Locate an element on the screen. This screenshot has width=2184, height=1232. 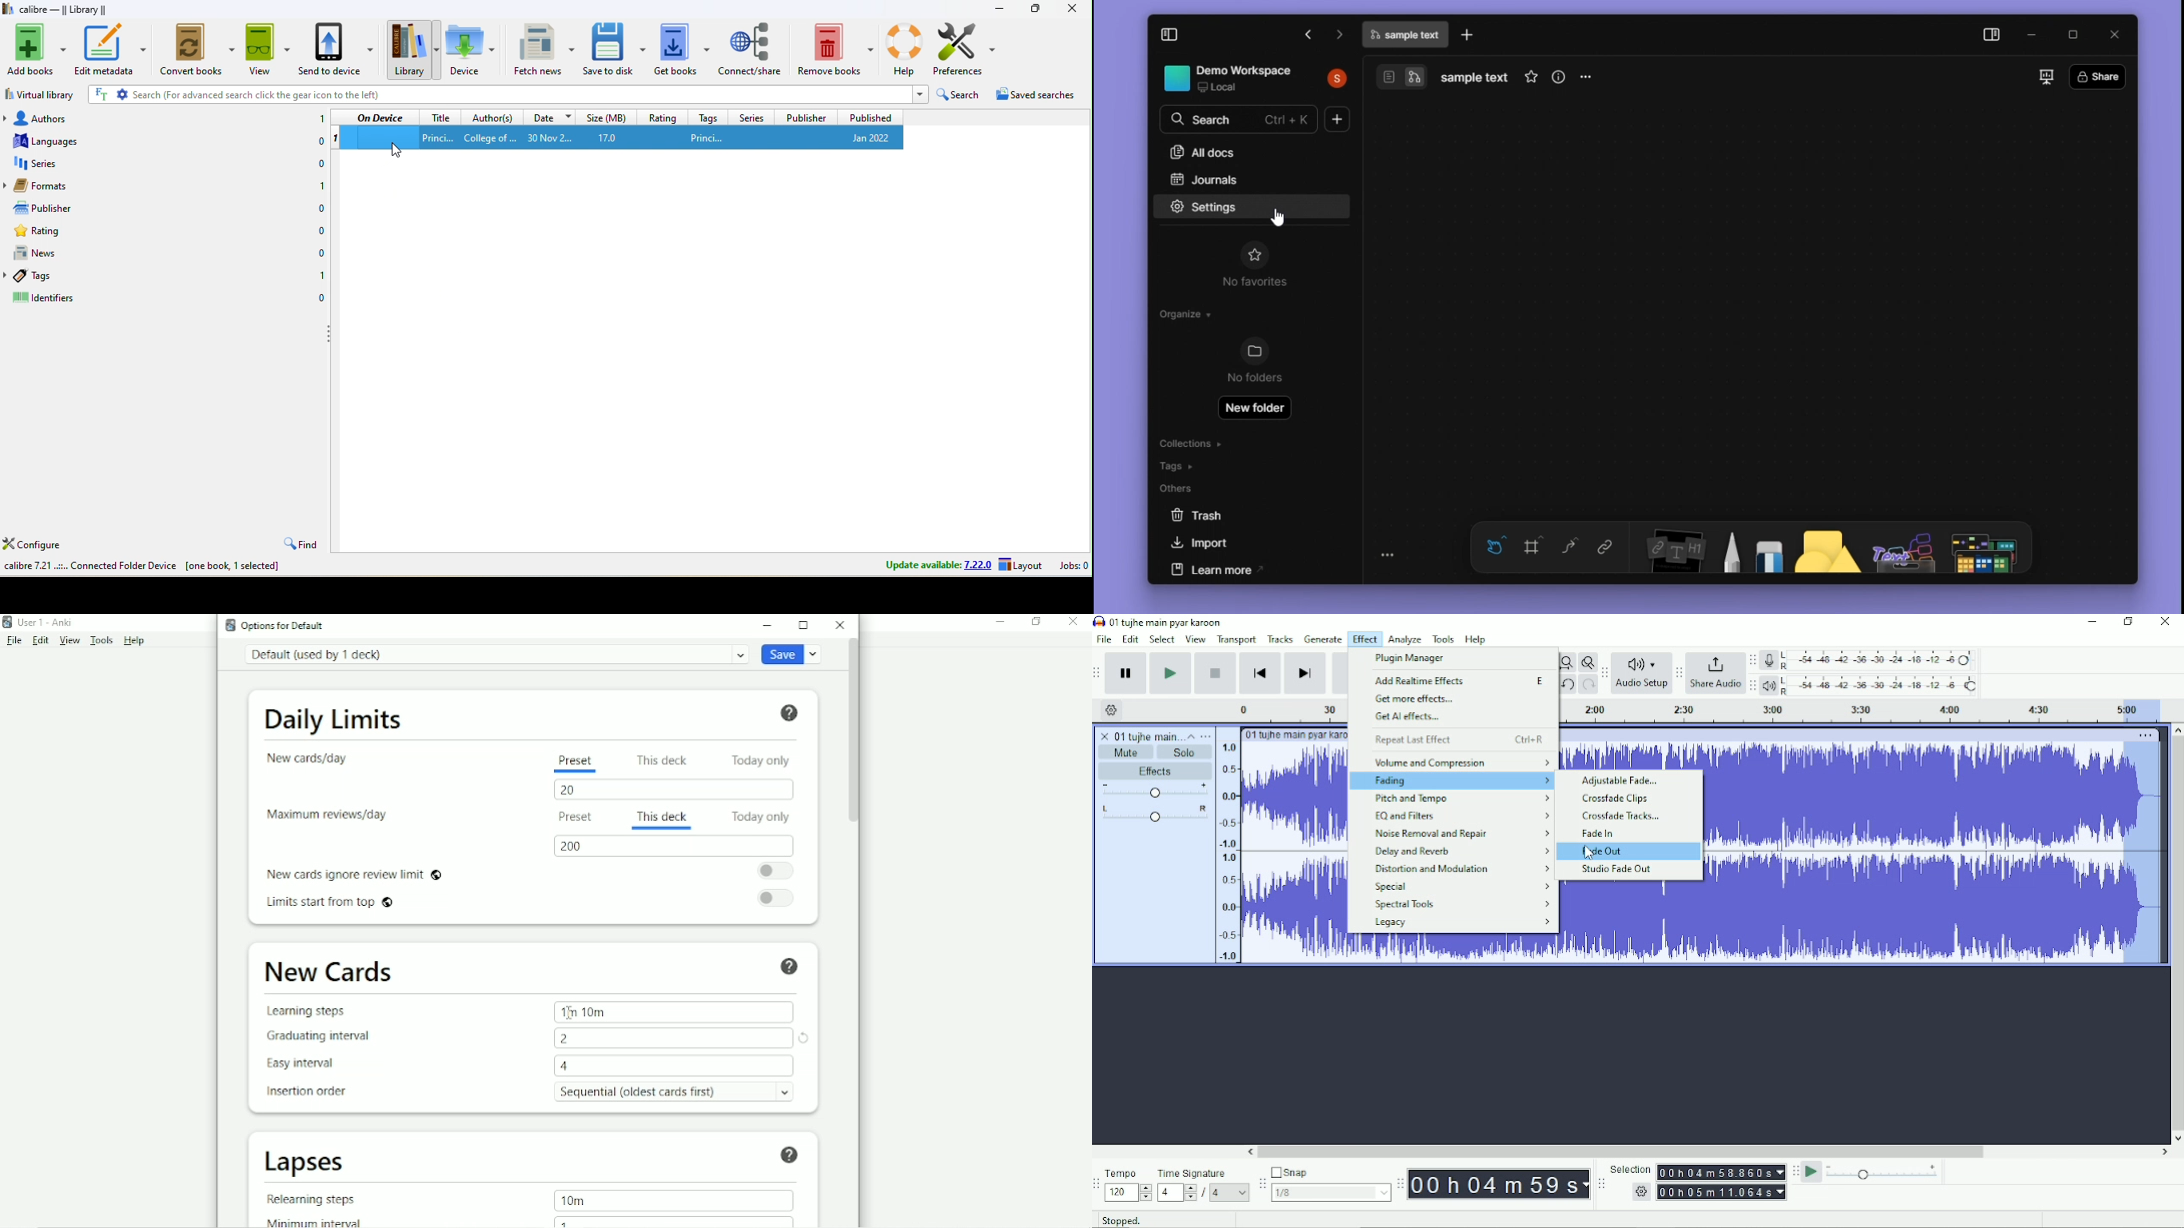
View is located at coordinates (70, 641).